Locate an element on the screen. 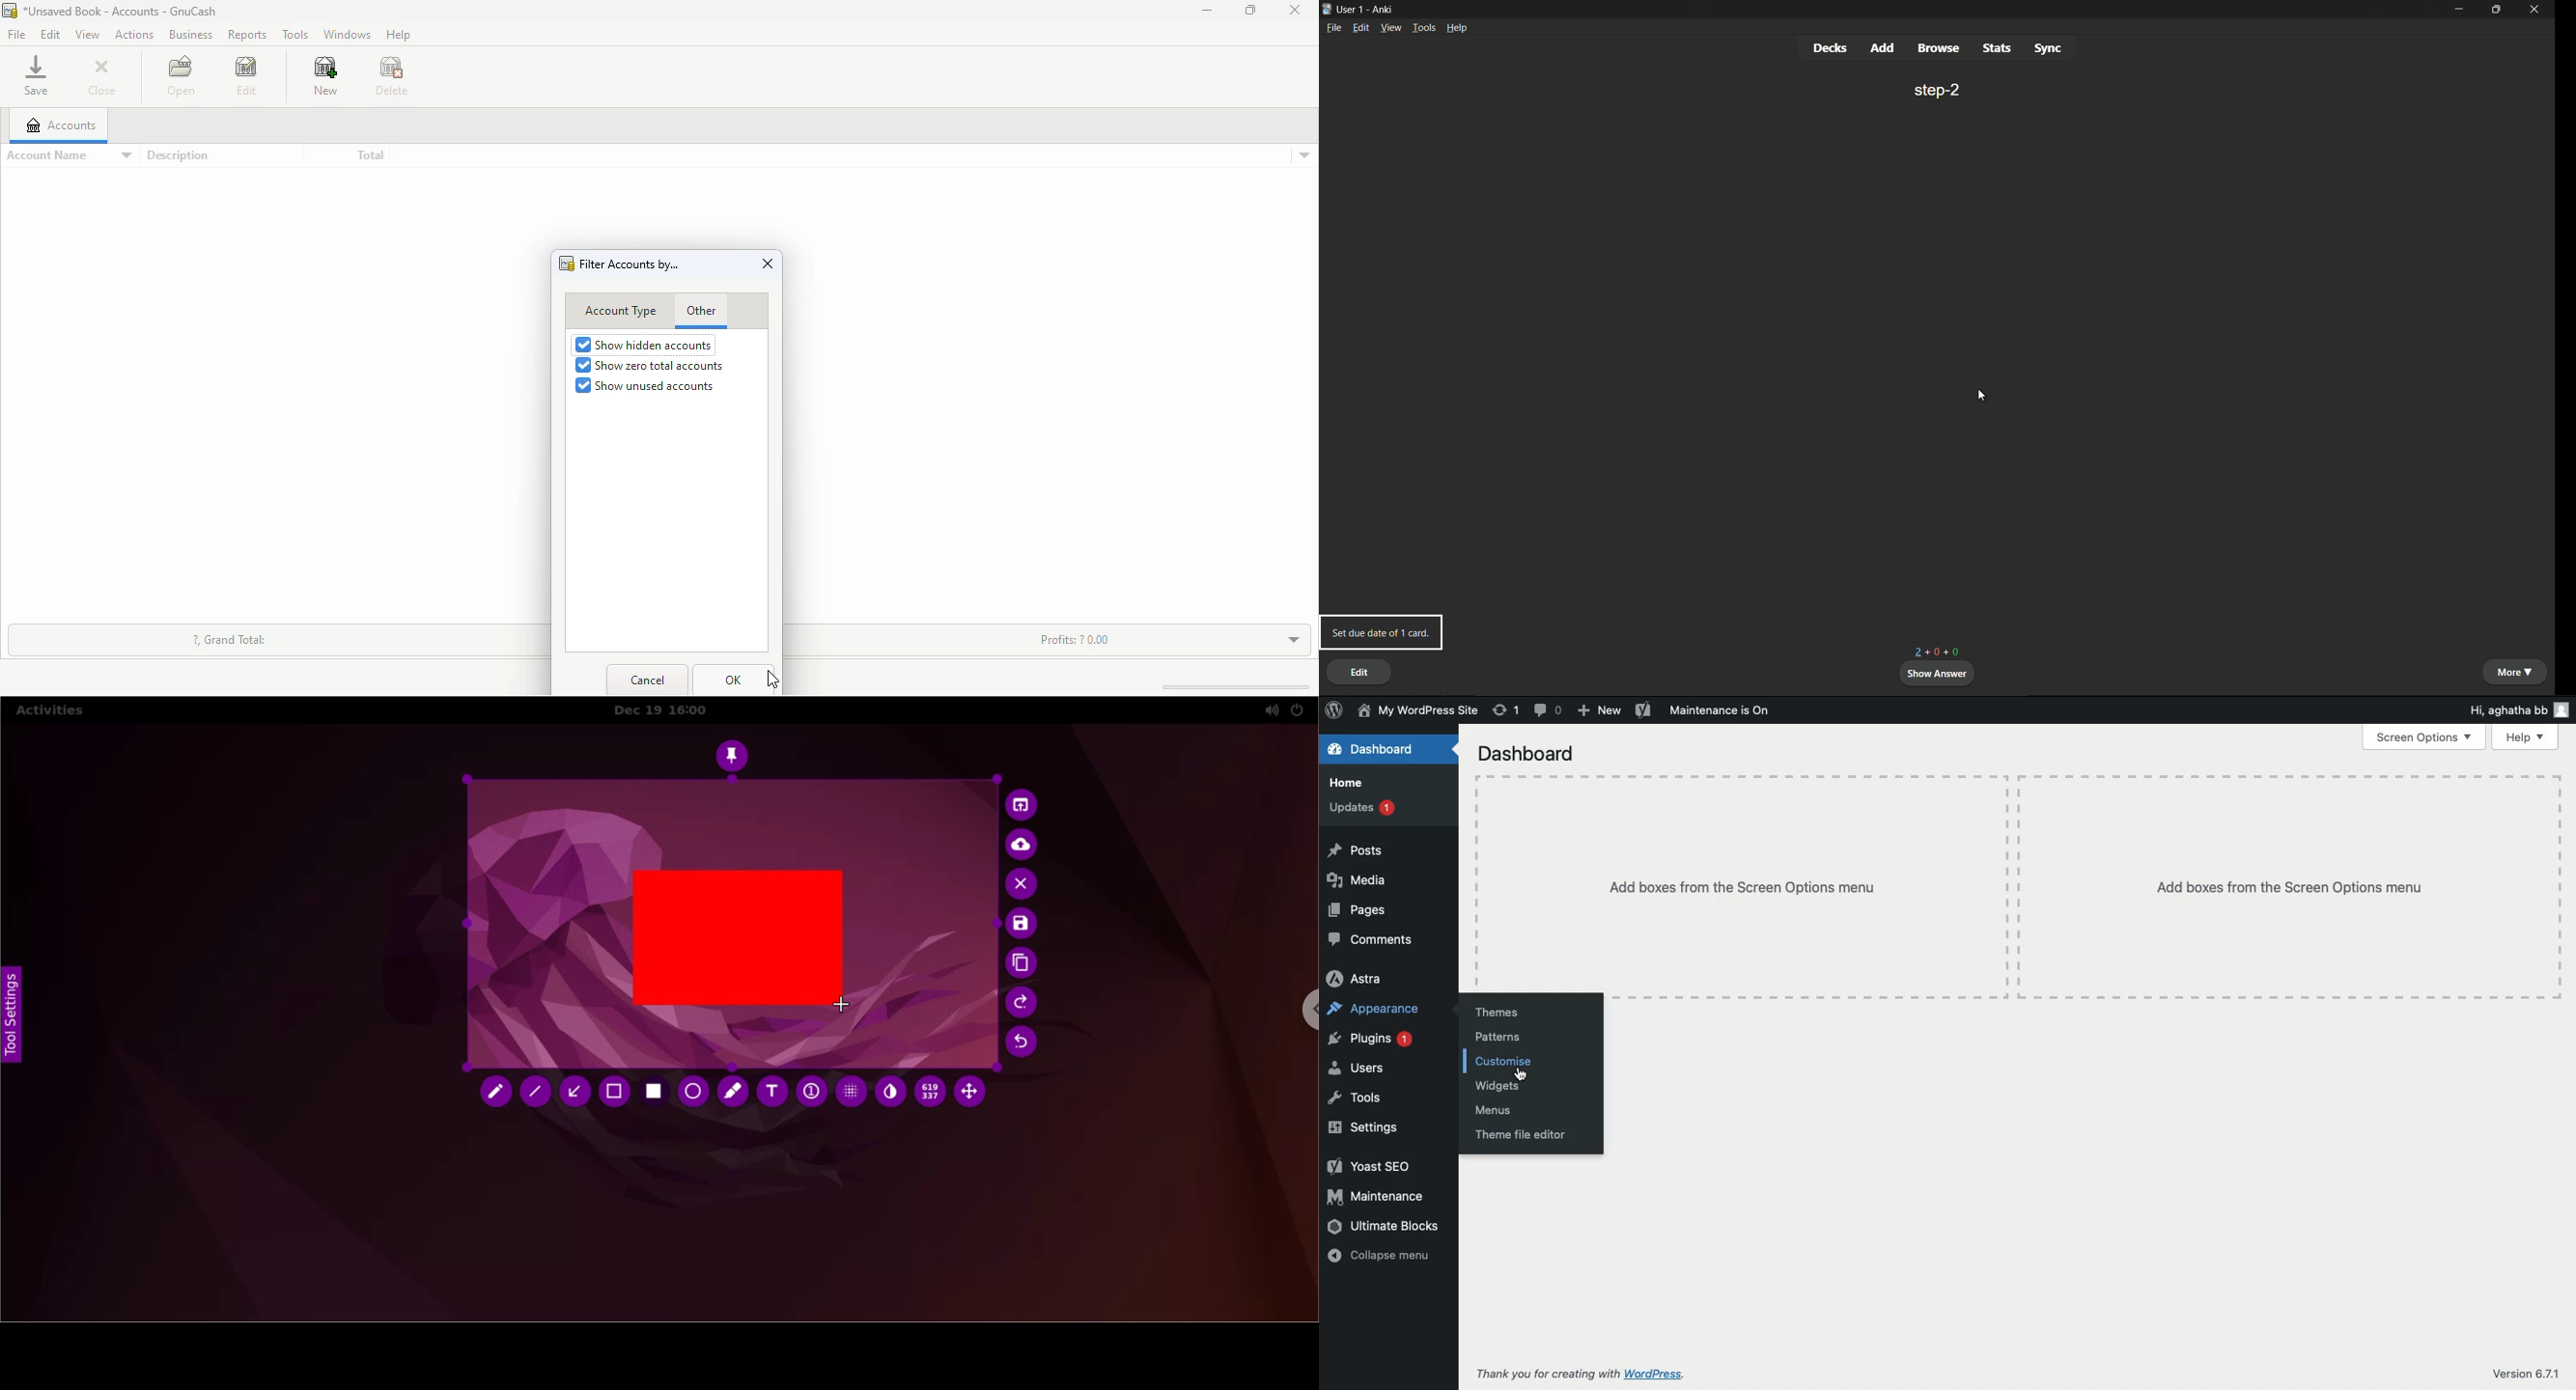  file is located at coordinates (15, 36).